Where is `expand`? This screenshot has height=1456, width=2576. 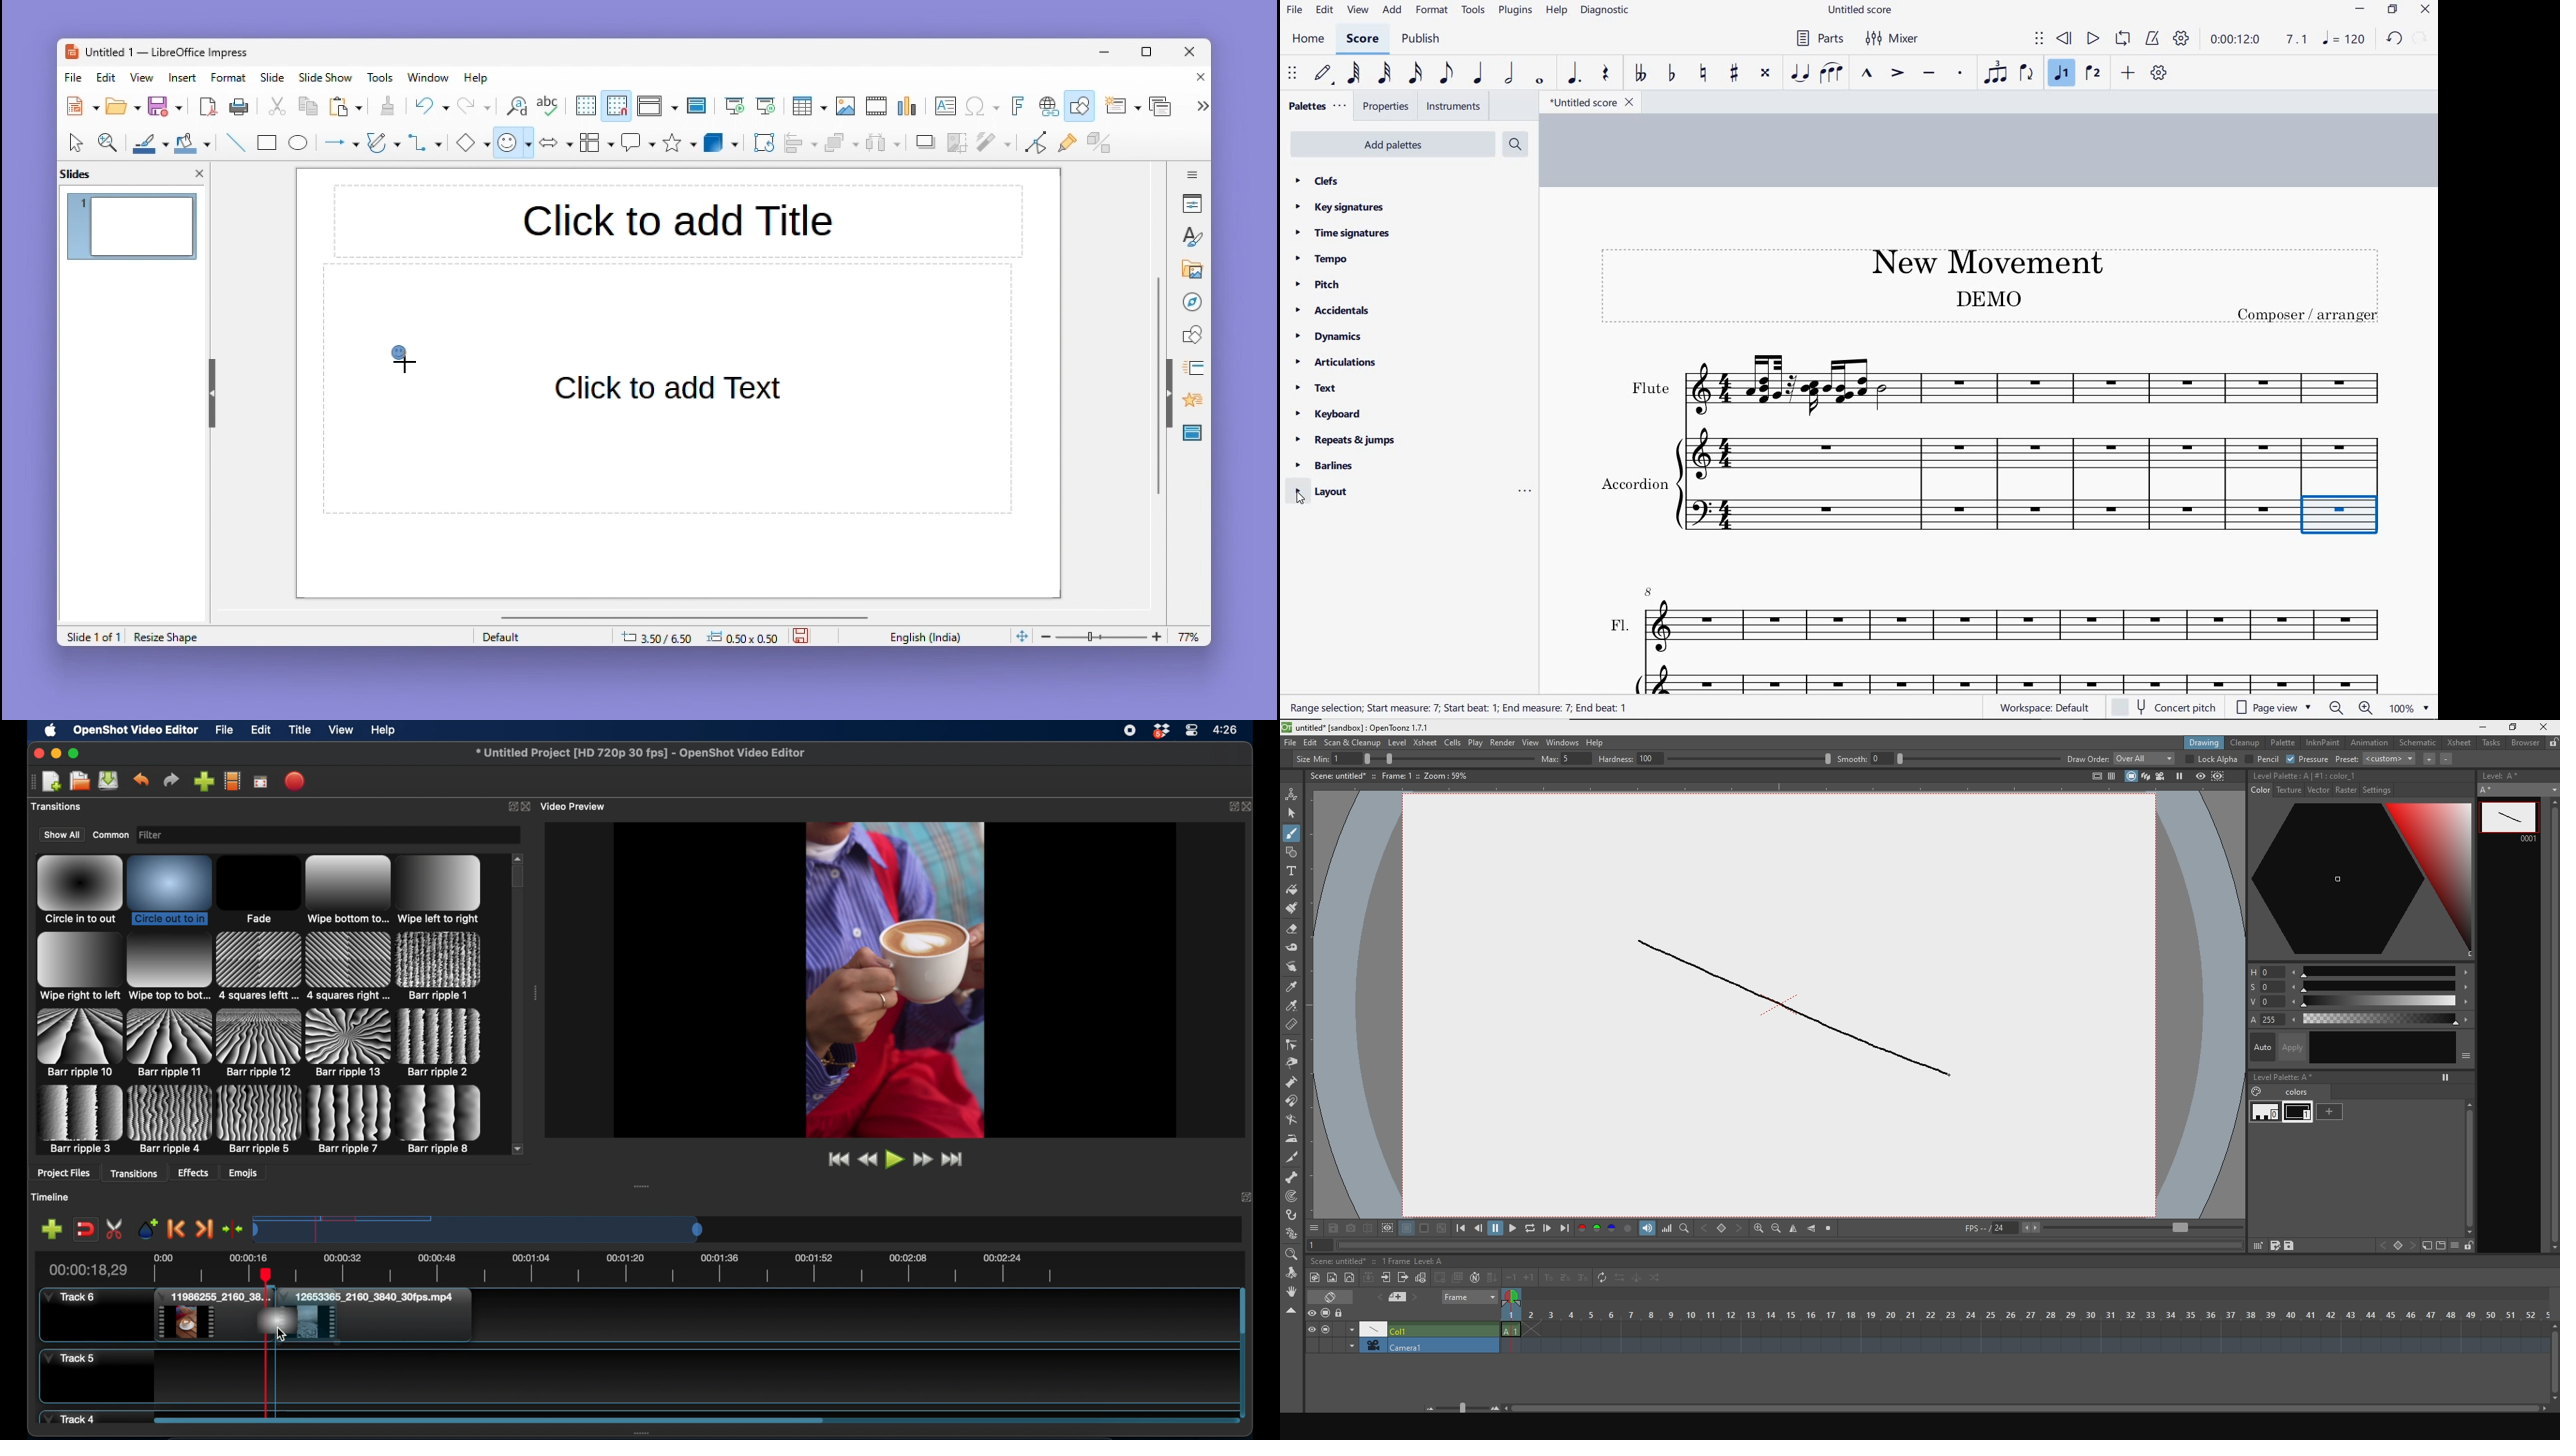 expand is located at coordinates (1247, 1199).